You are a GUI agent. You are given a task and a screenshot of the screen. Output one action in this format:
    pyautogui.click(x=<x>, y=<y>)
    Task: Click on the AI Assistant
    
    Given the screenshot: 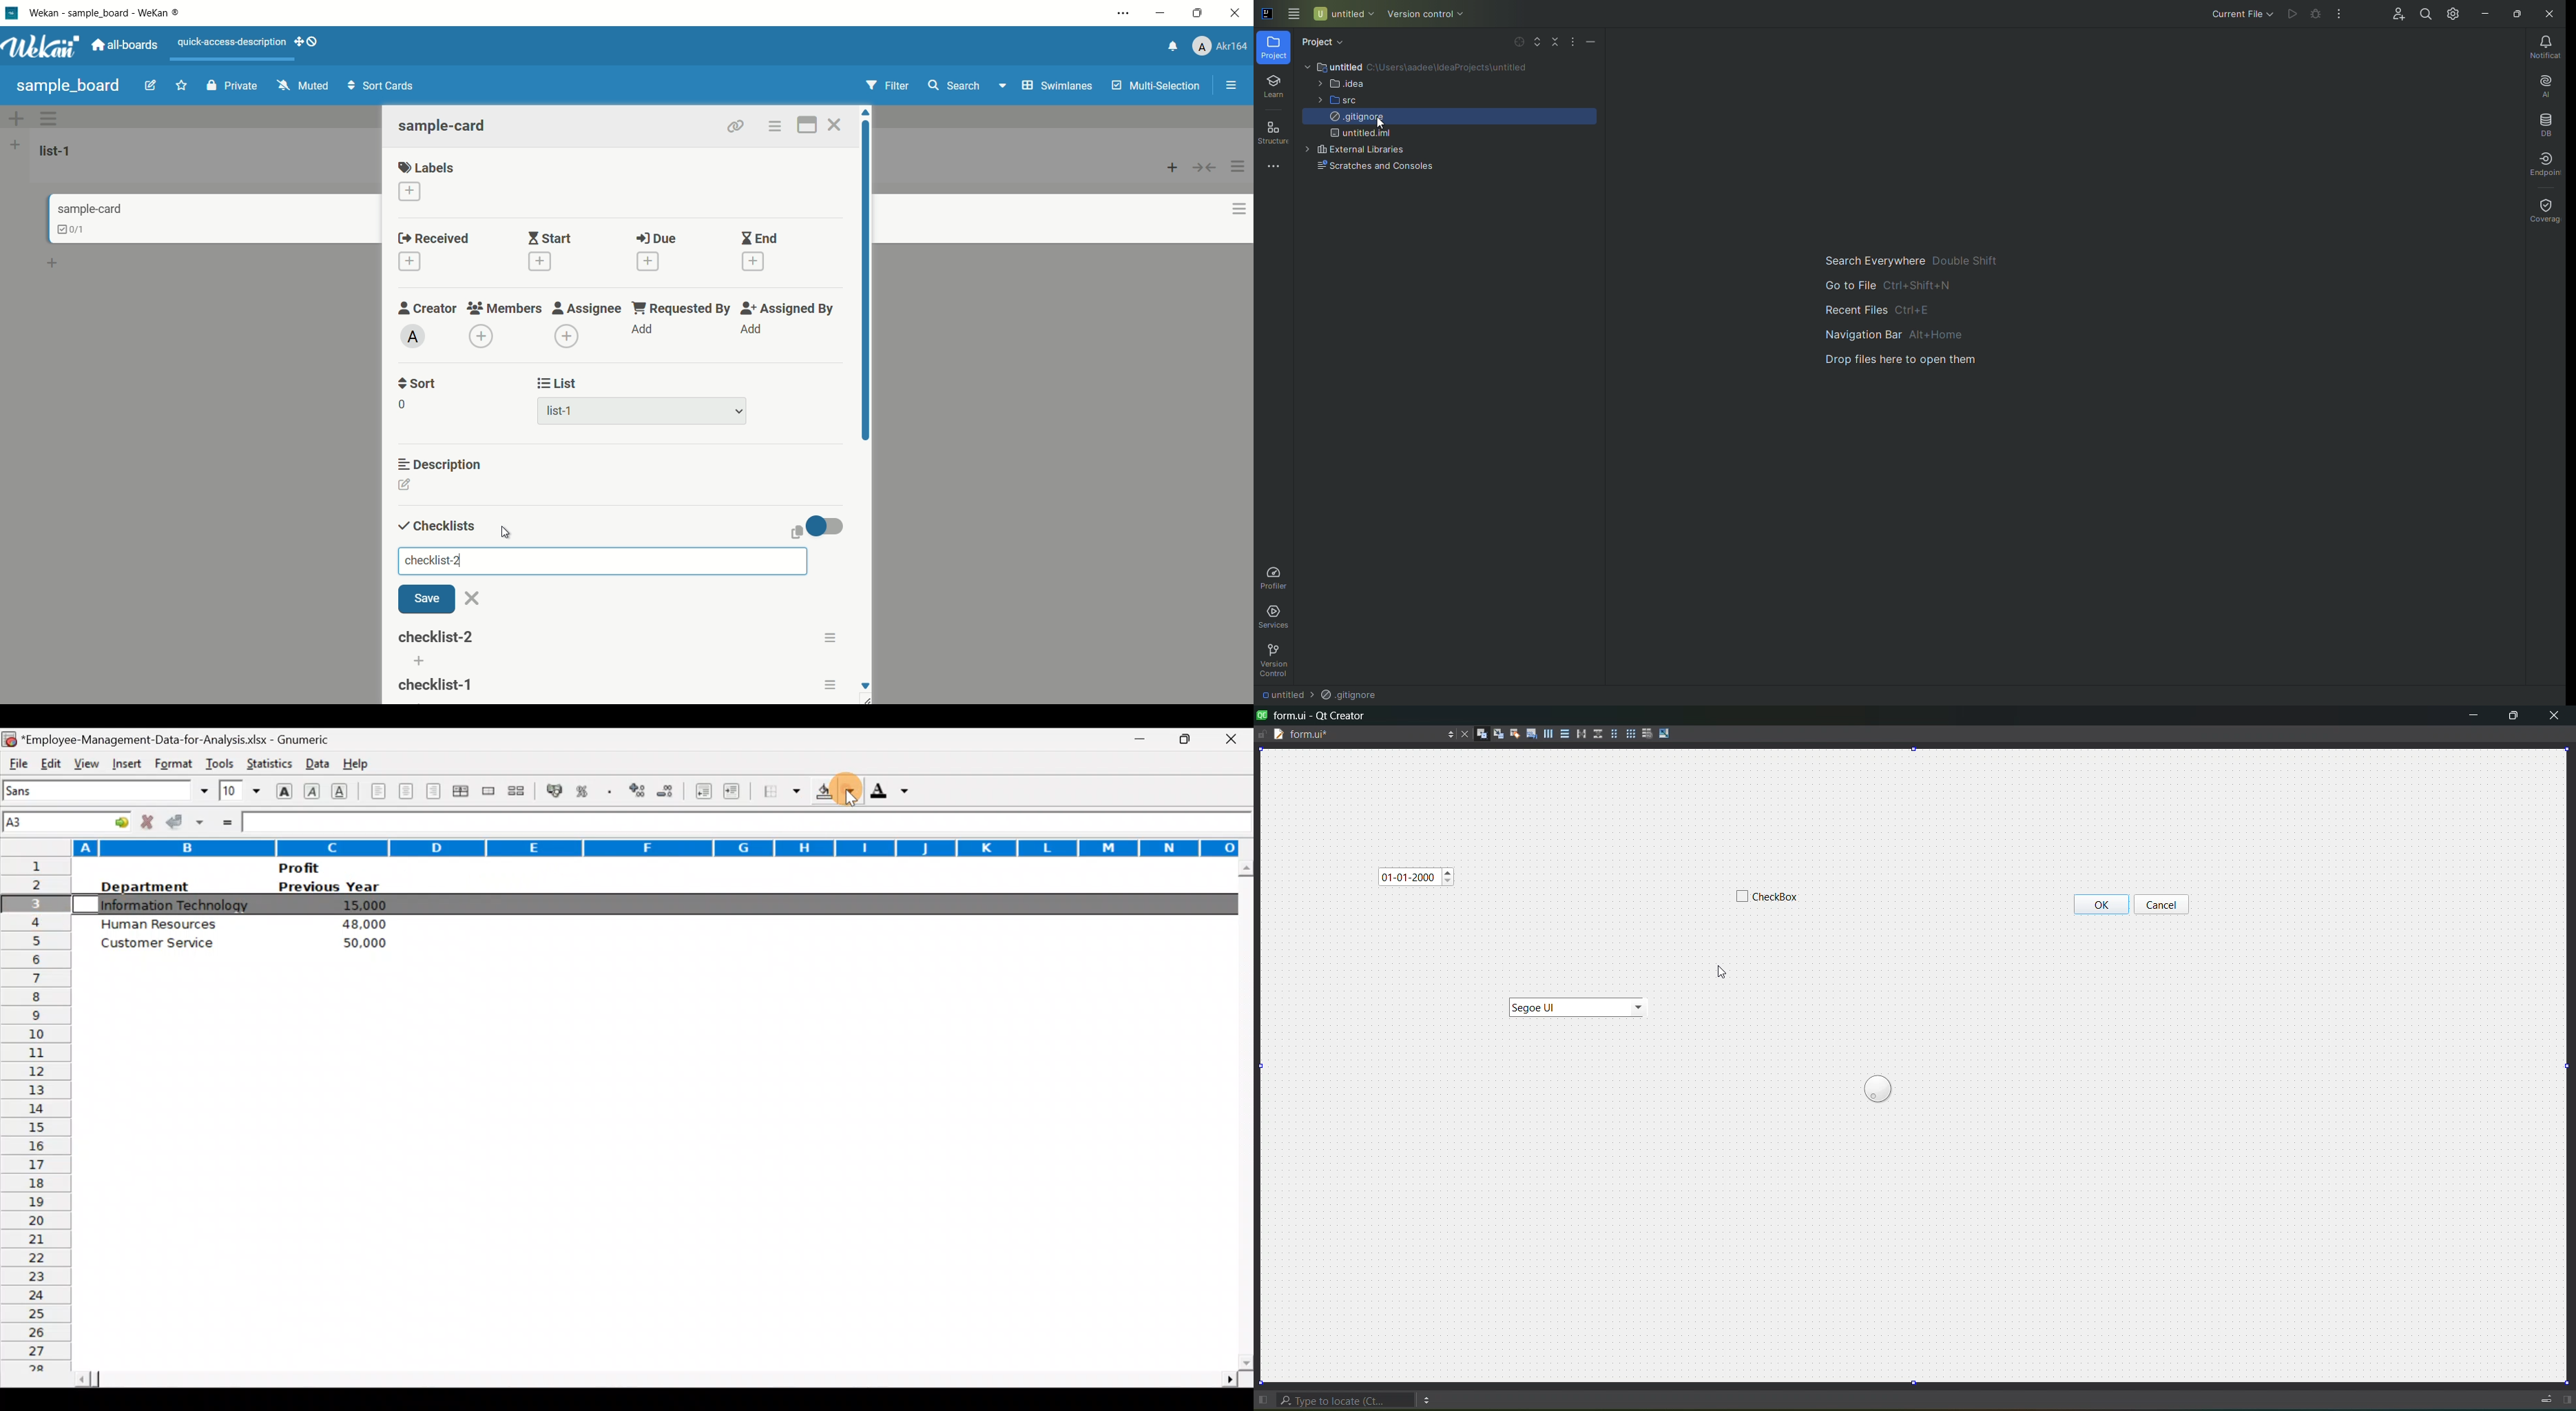 What is the action you would take?
    pyautogui.click(x=2544, y=85)
    